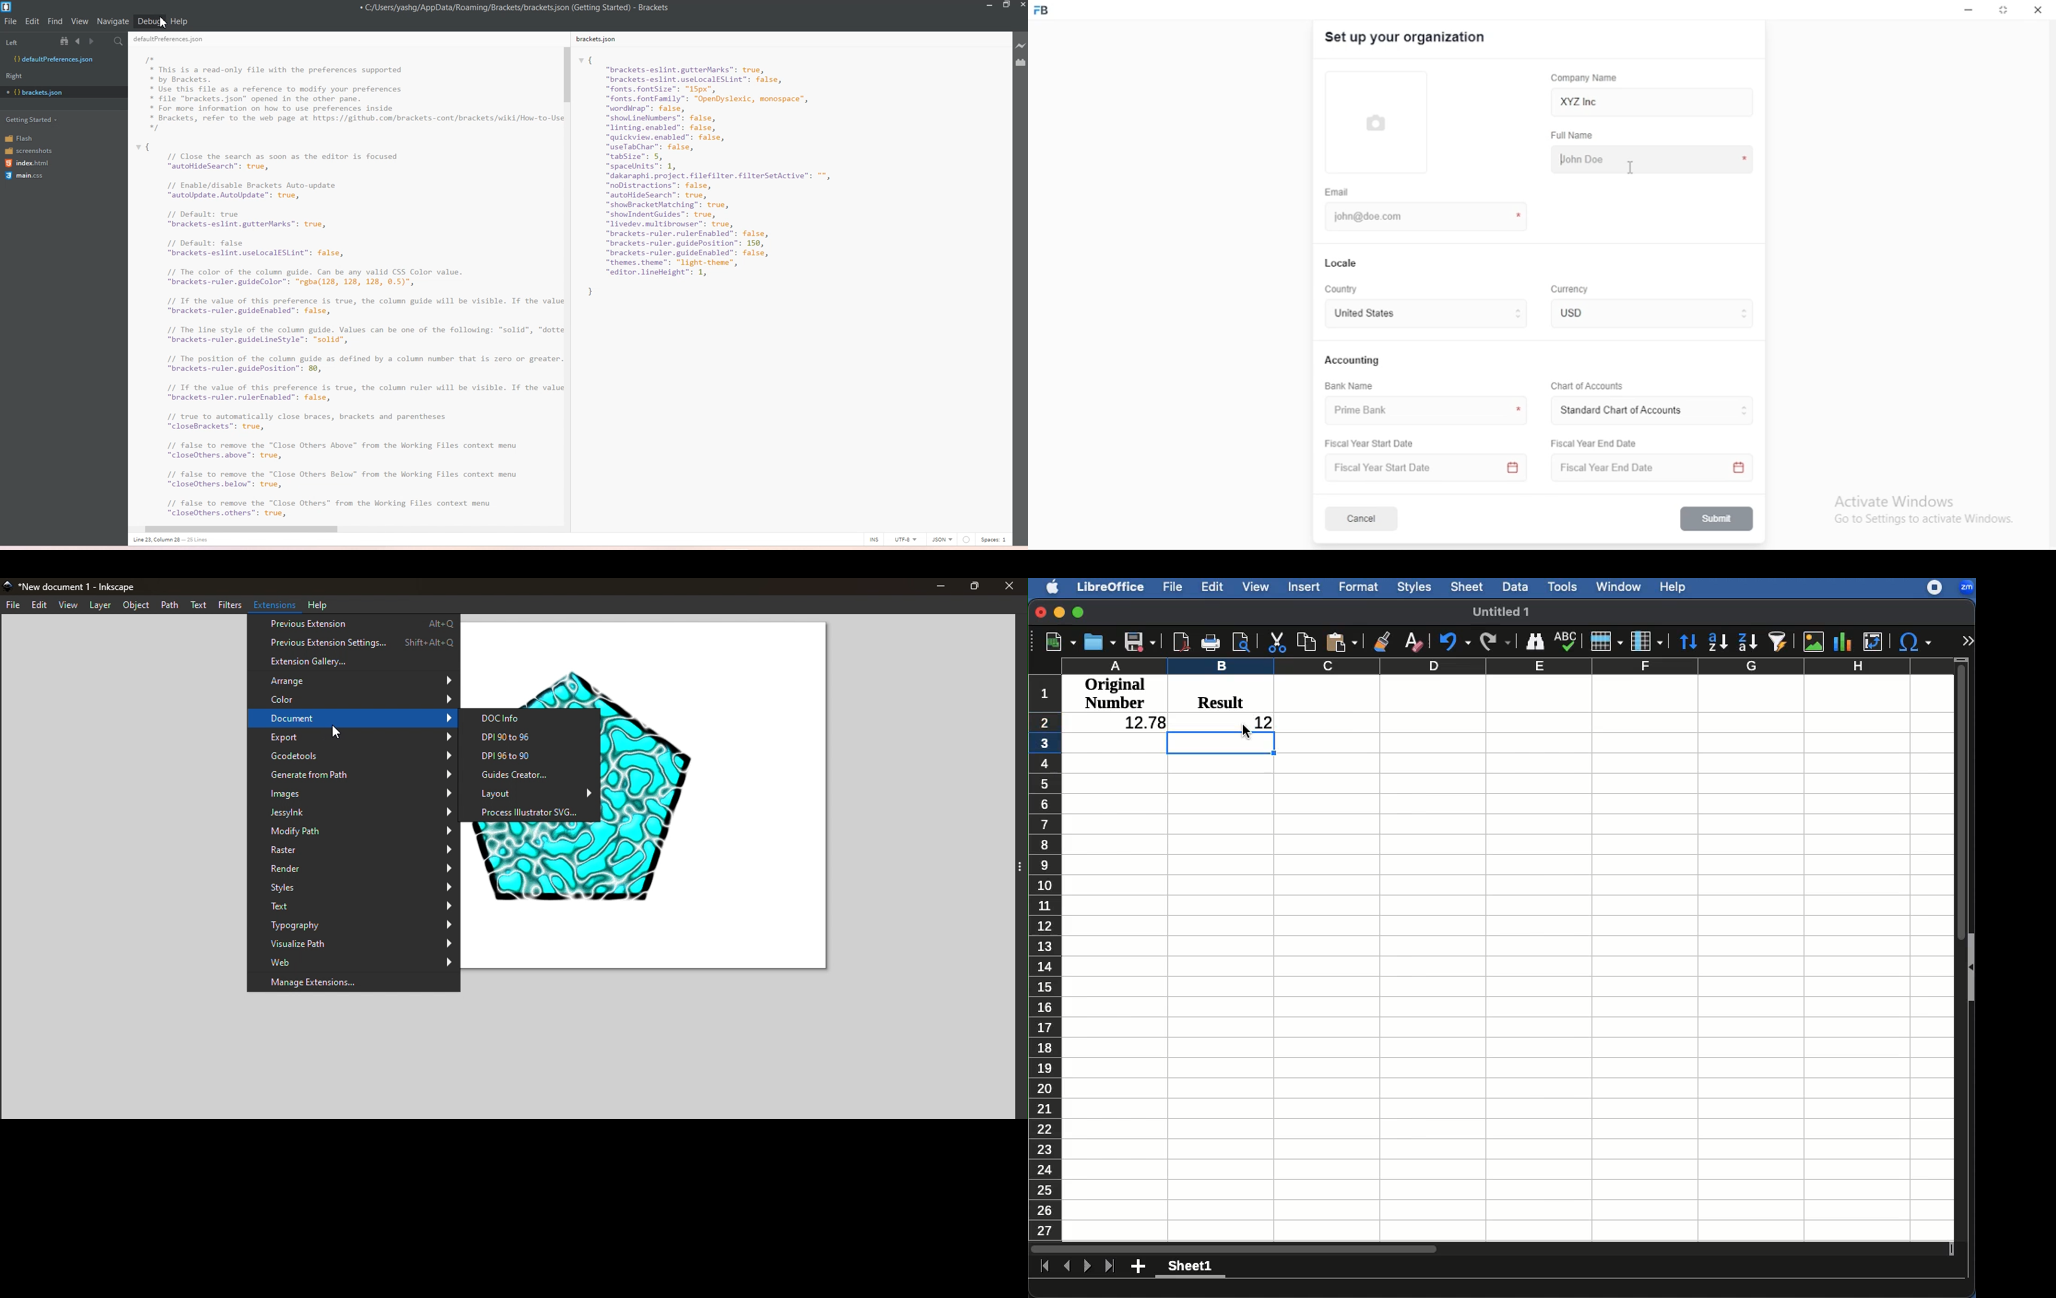  What do you see at coordinates (1845, 640) in the screenshot?
I see `Chart` at bounding box center [1845, 640].